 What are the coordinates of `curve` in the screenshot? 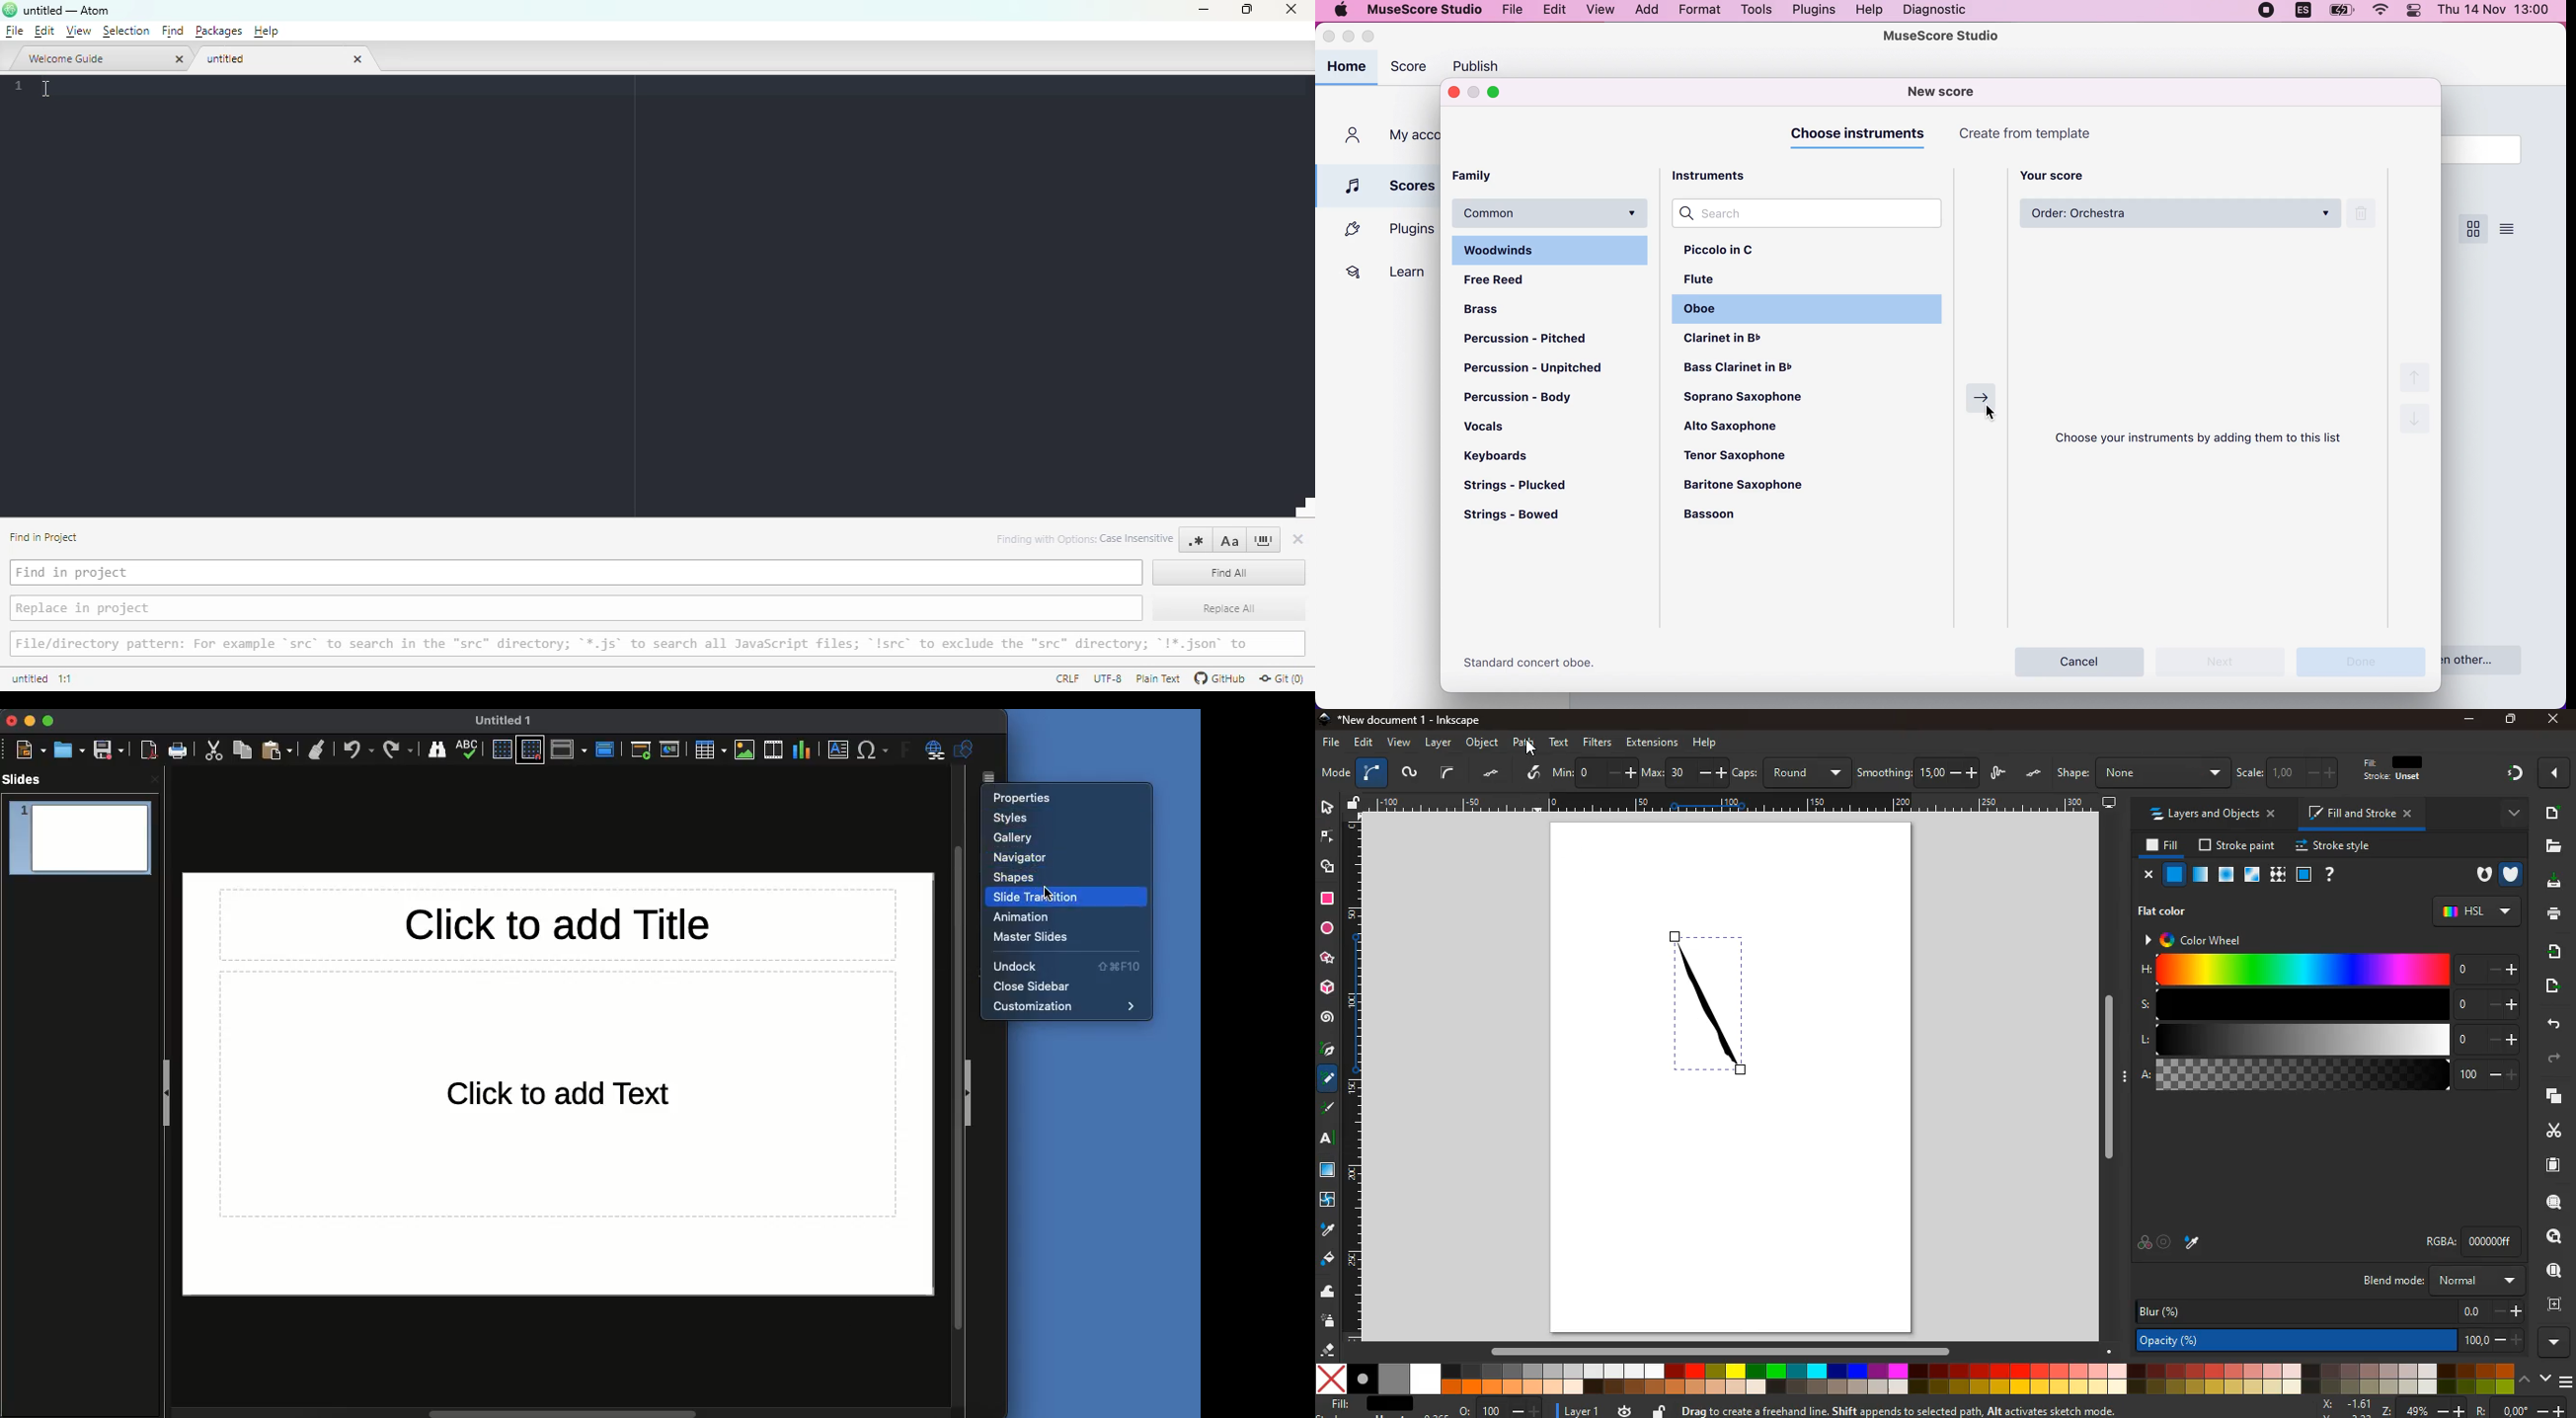 It's located at (1371, 774).